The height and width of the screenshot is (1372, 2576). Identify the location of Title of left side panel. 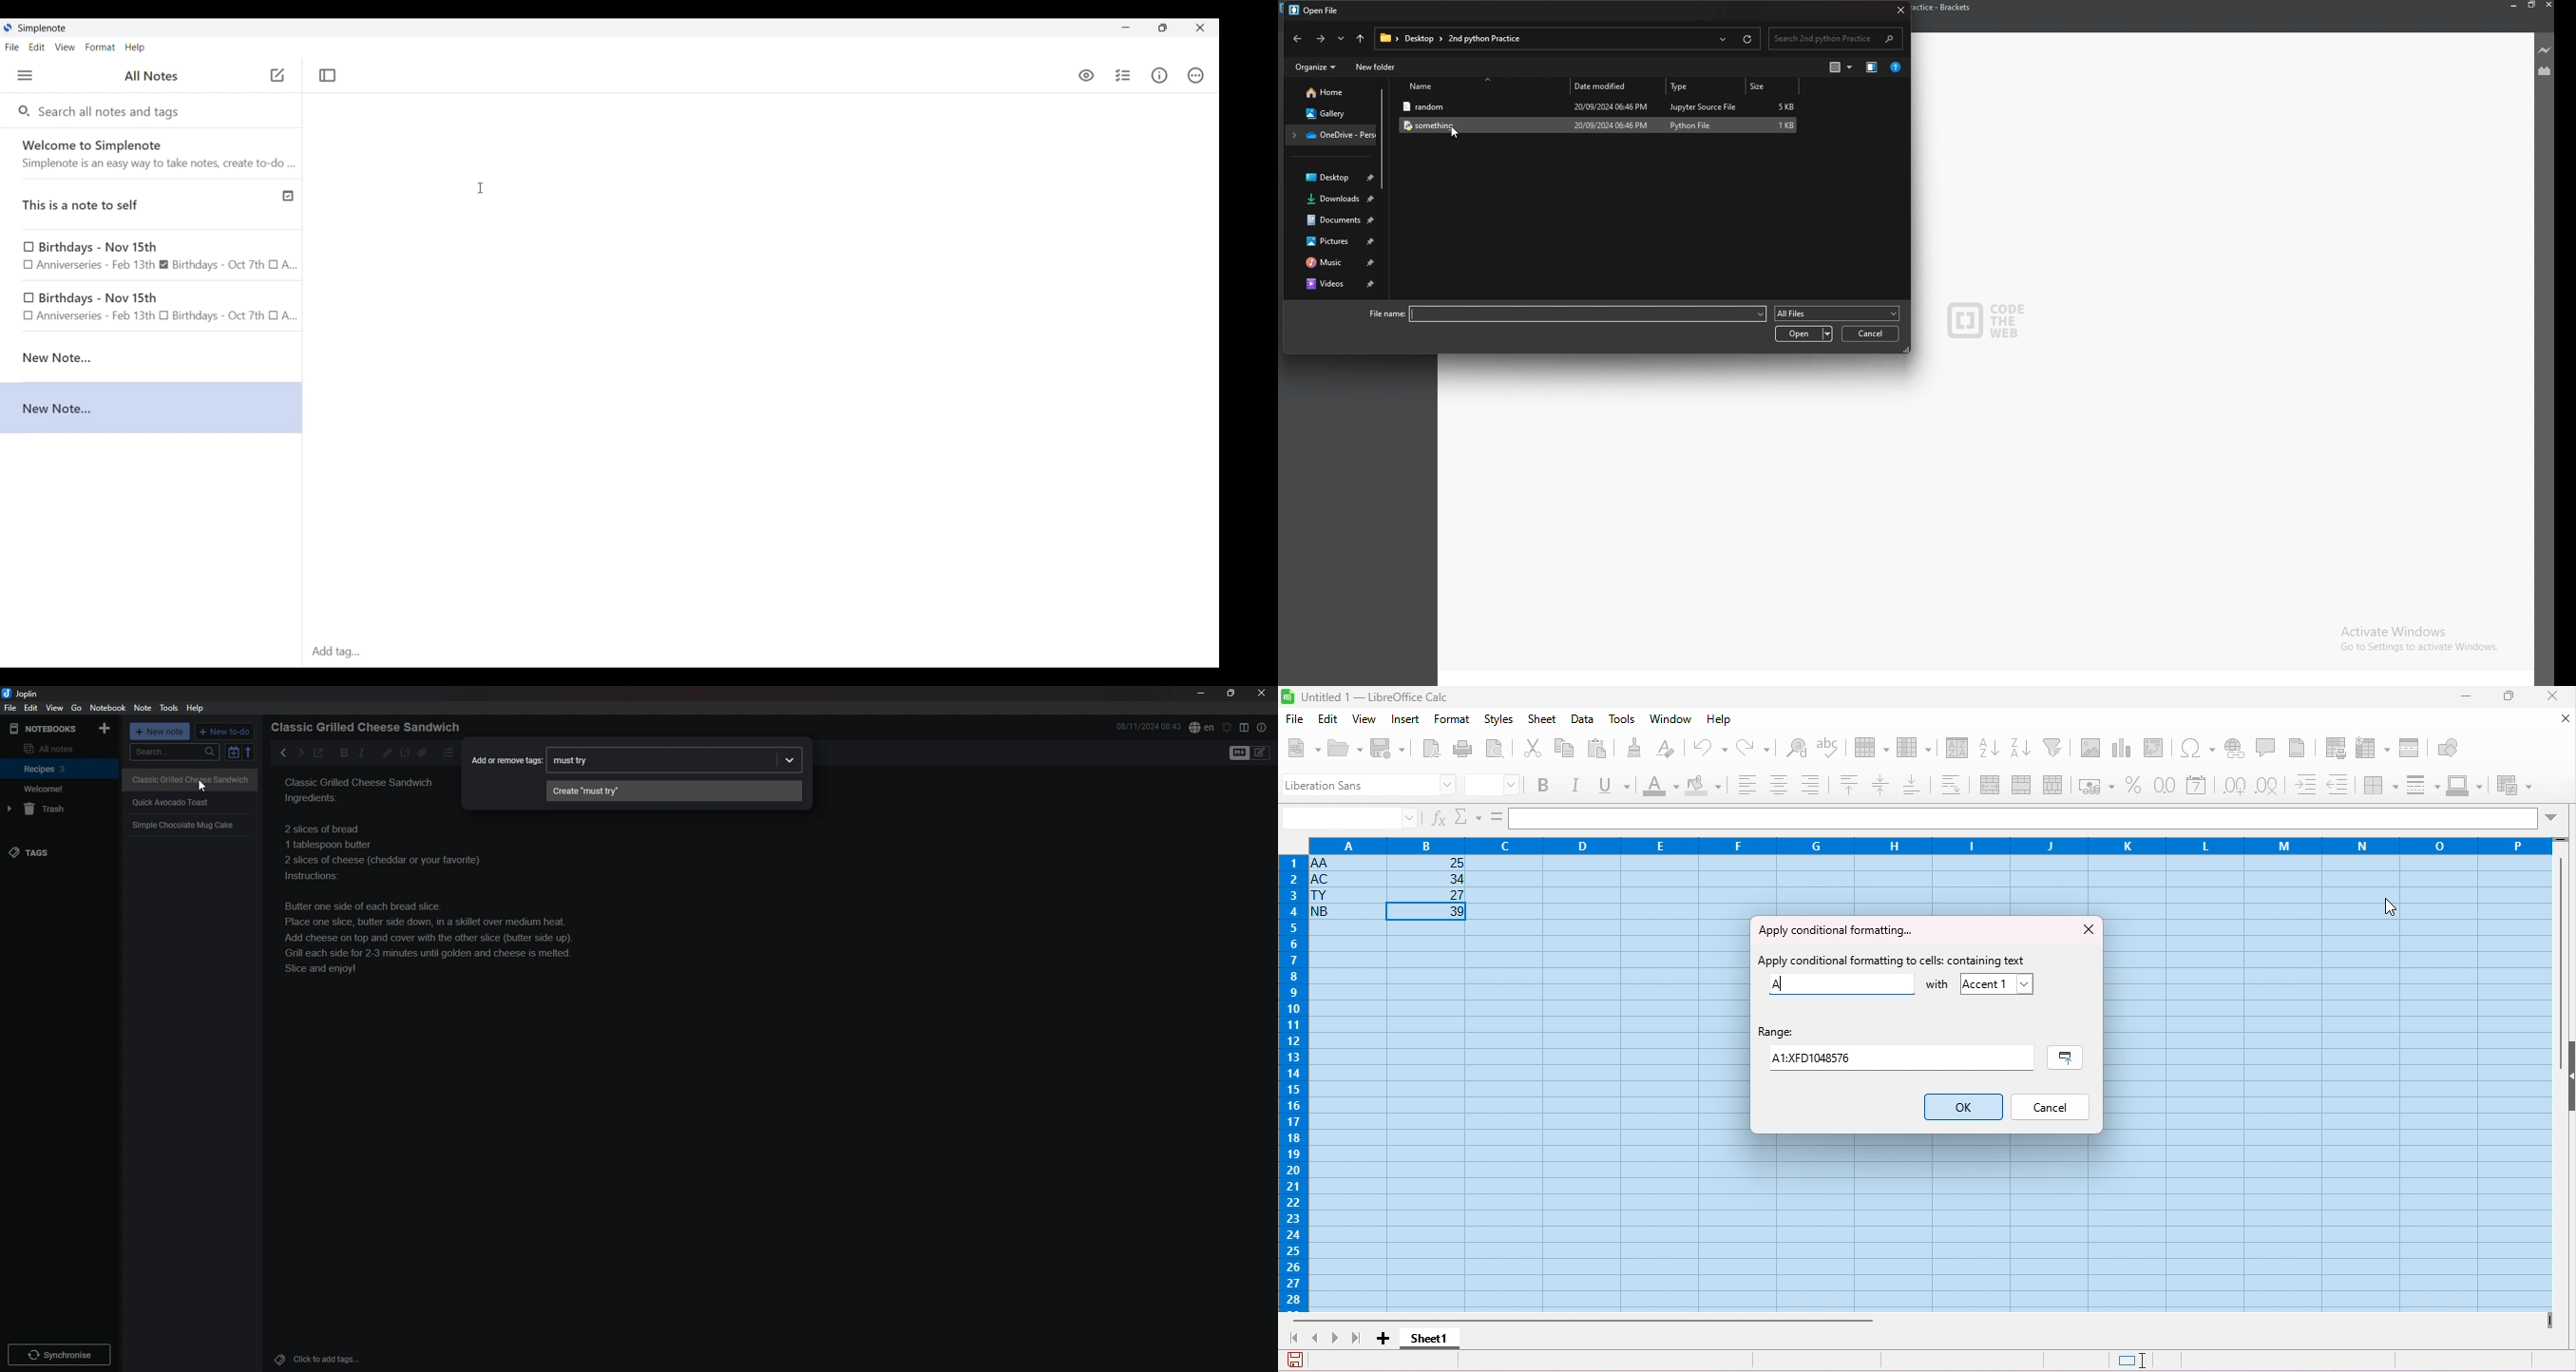
(151, 76).